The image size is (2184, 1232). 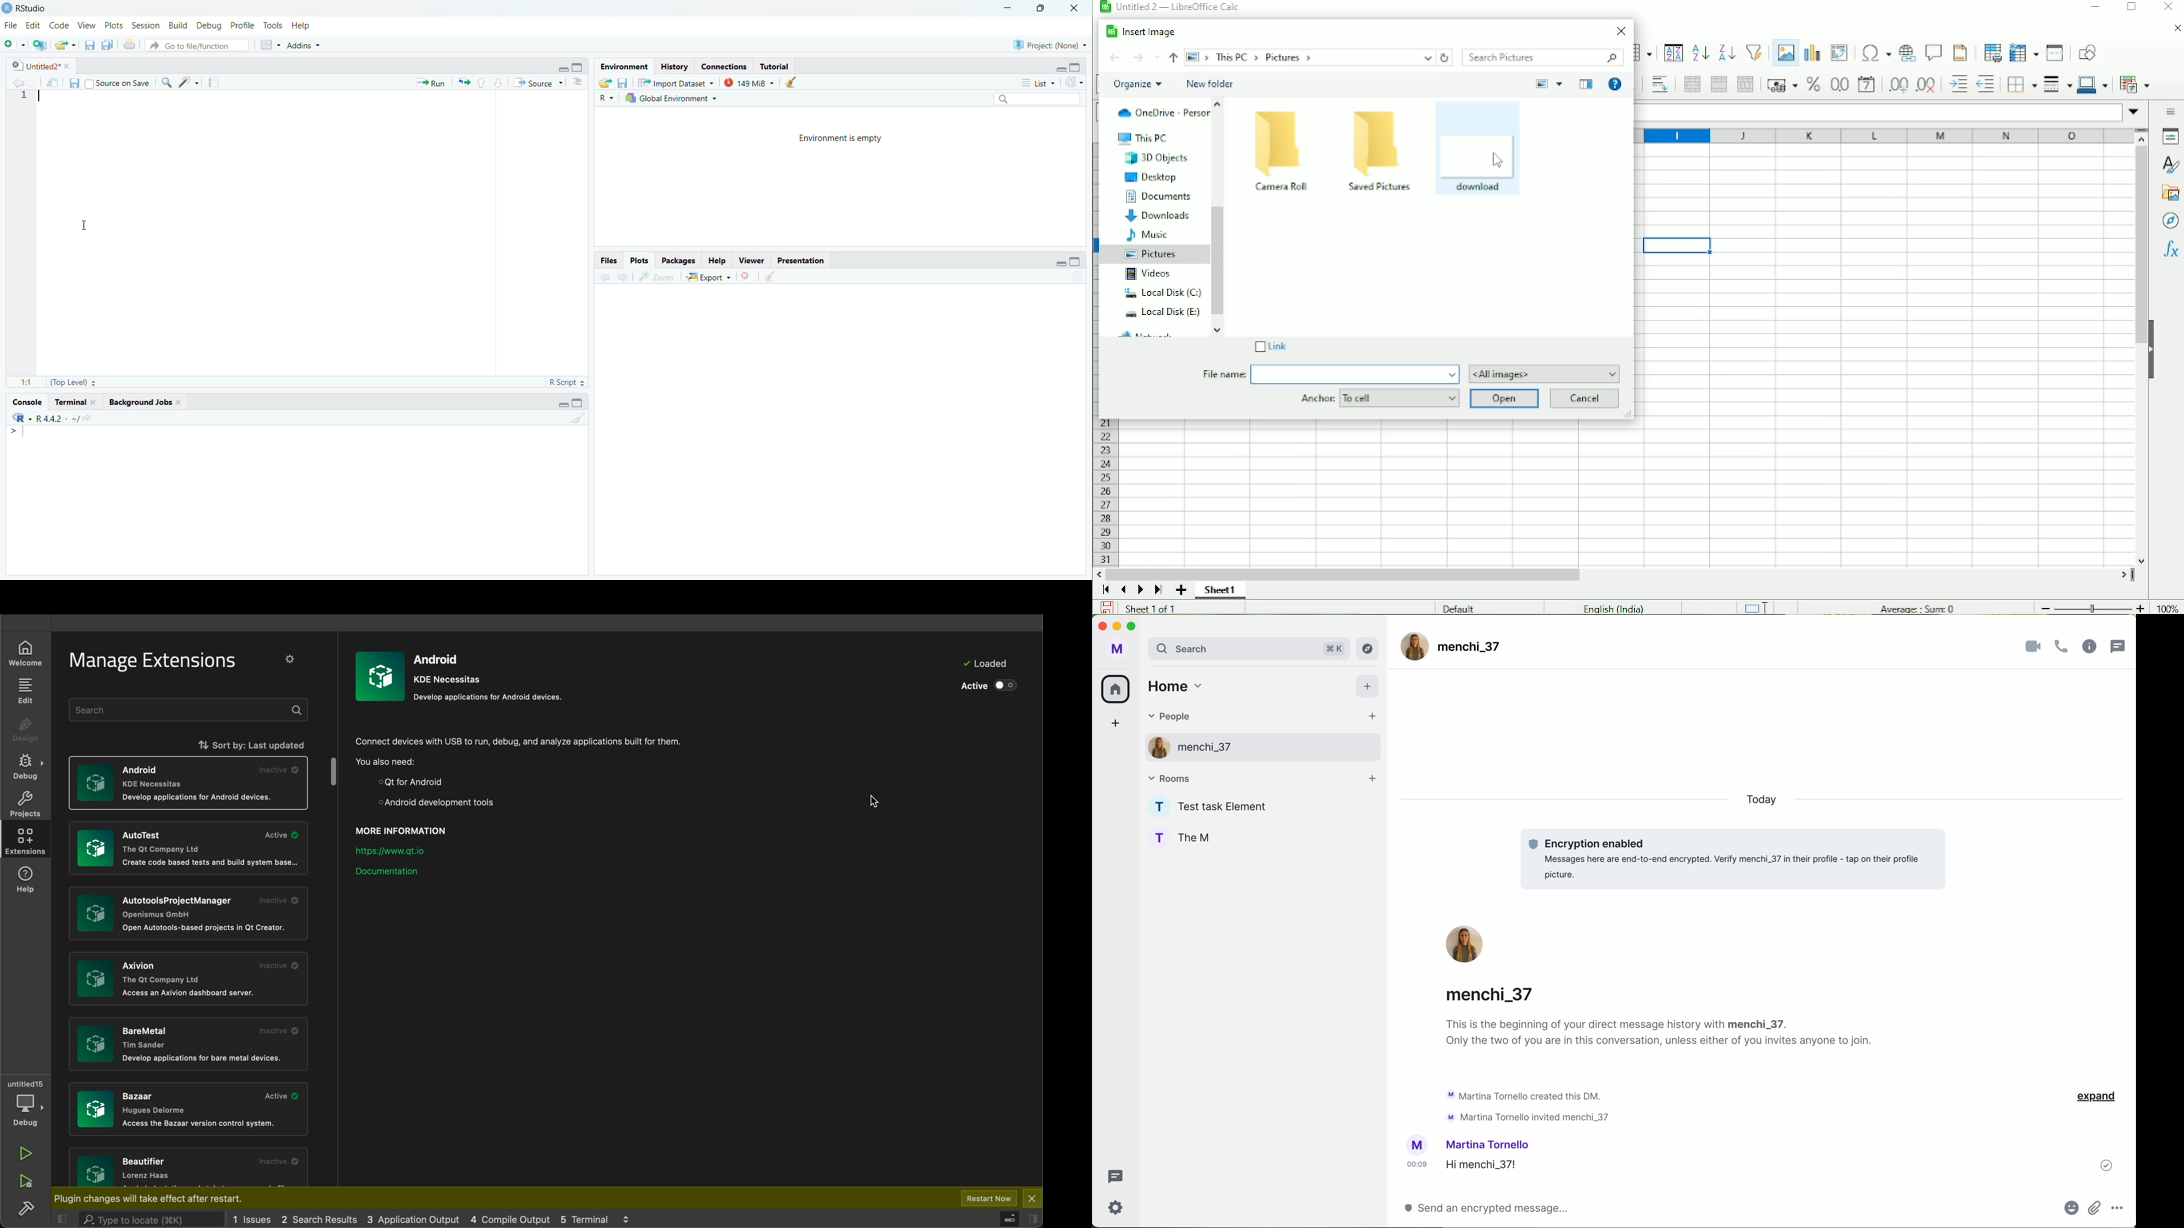 What do you see at coordinates (1060, 69) in the screenshot?
I see `Minimize` at bounding box center [1060, 69].